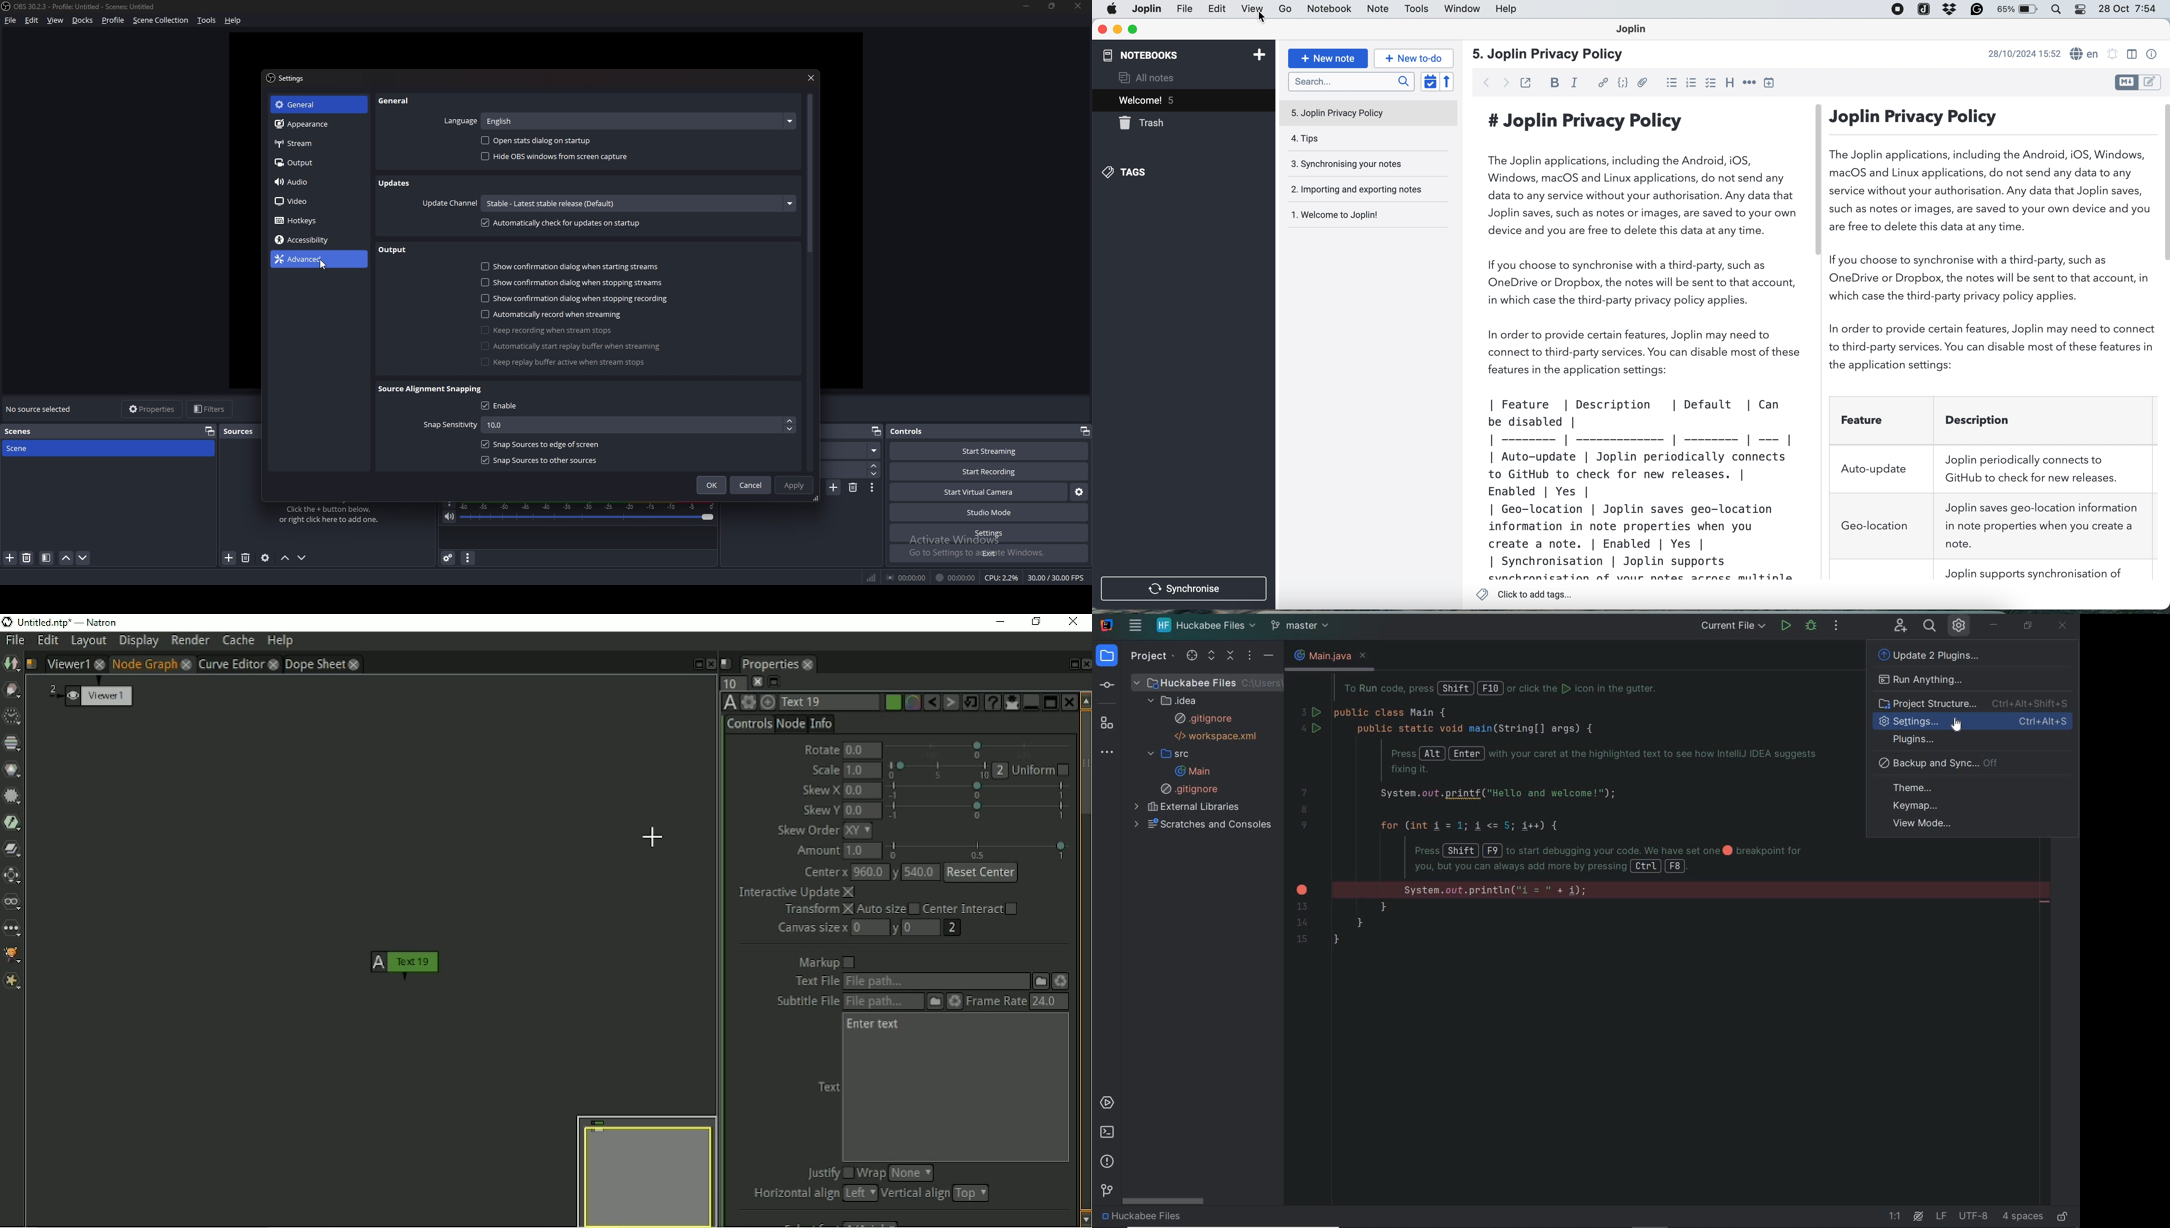  Describe the element at coordinates (933, 1002) in the screenshot. I see `Subtitle` at that location.